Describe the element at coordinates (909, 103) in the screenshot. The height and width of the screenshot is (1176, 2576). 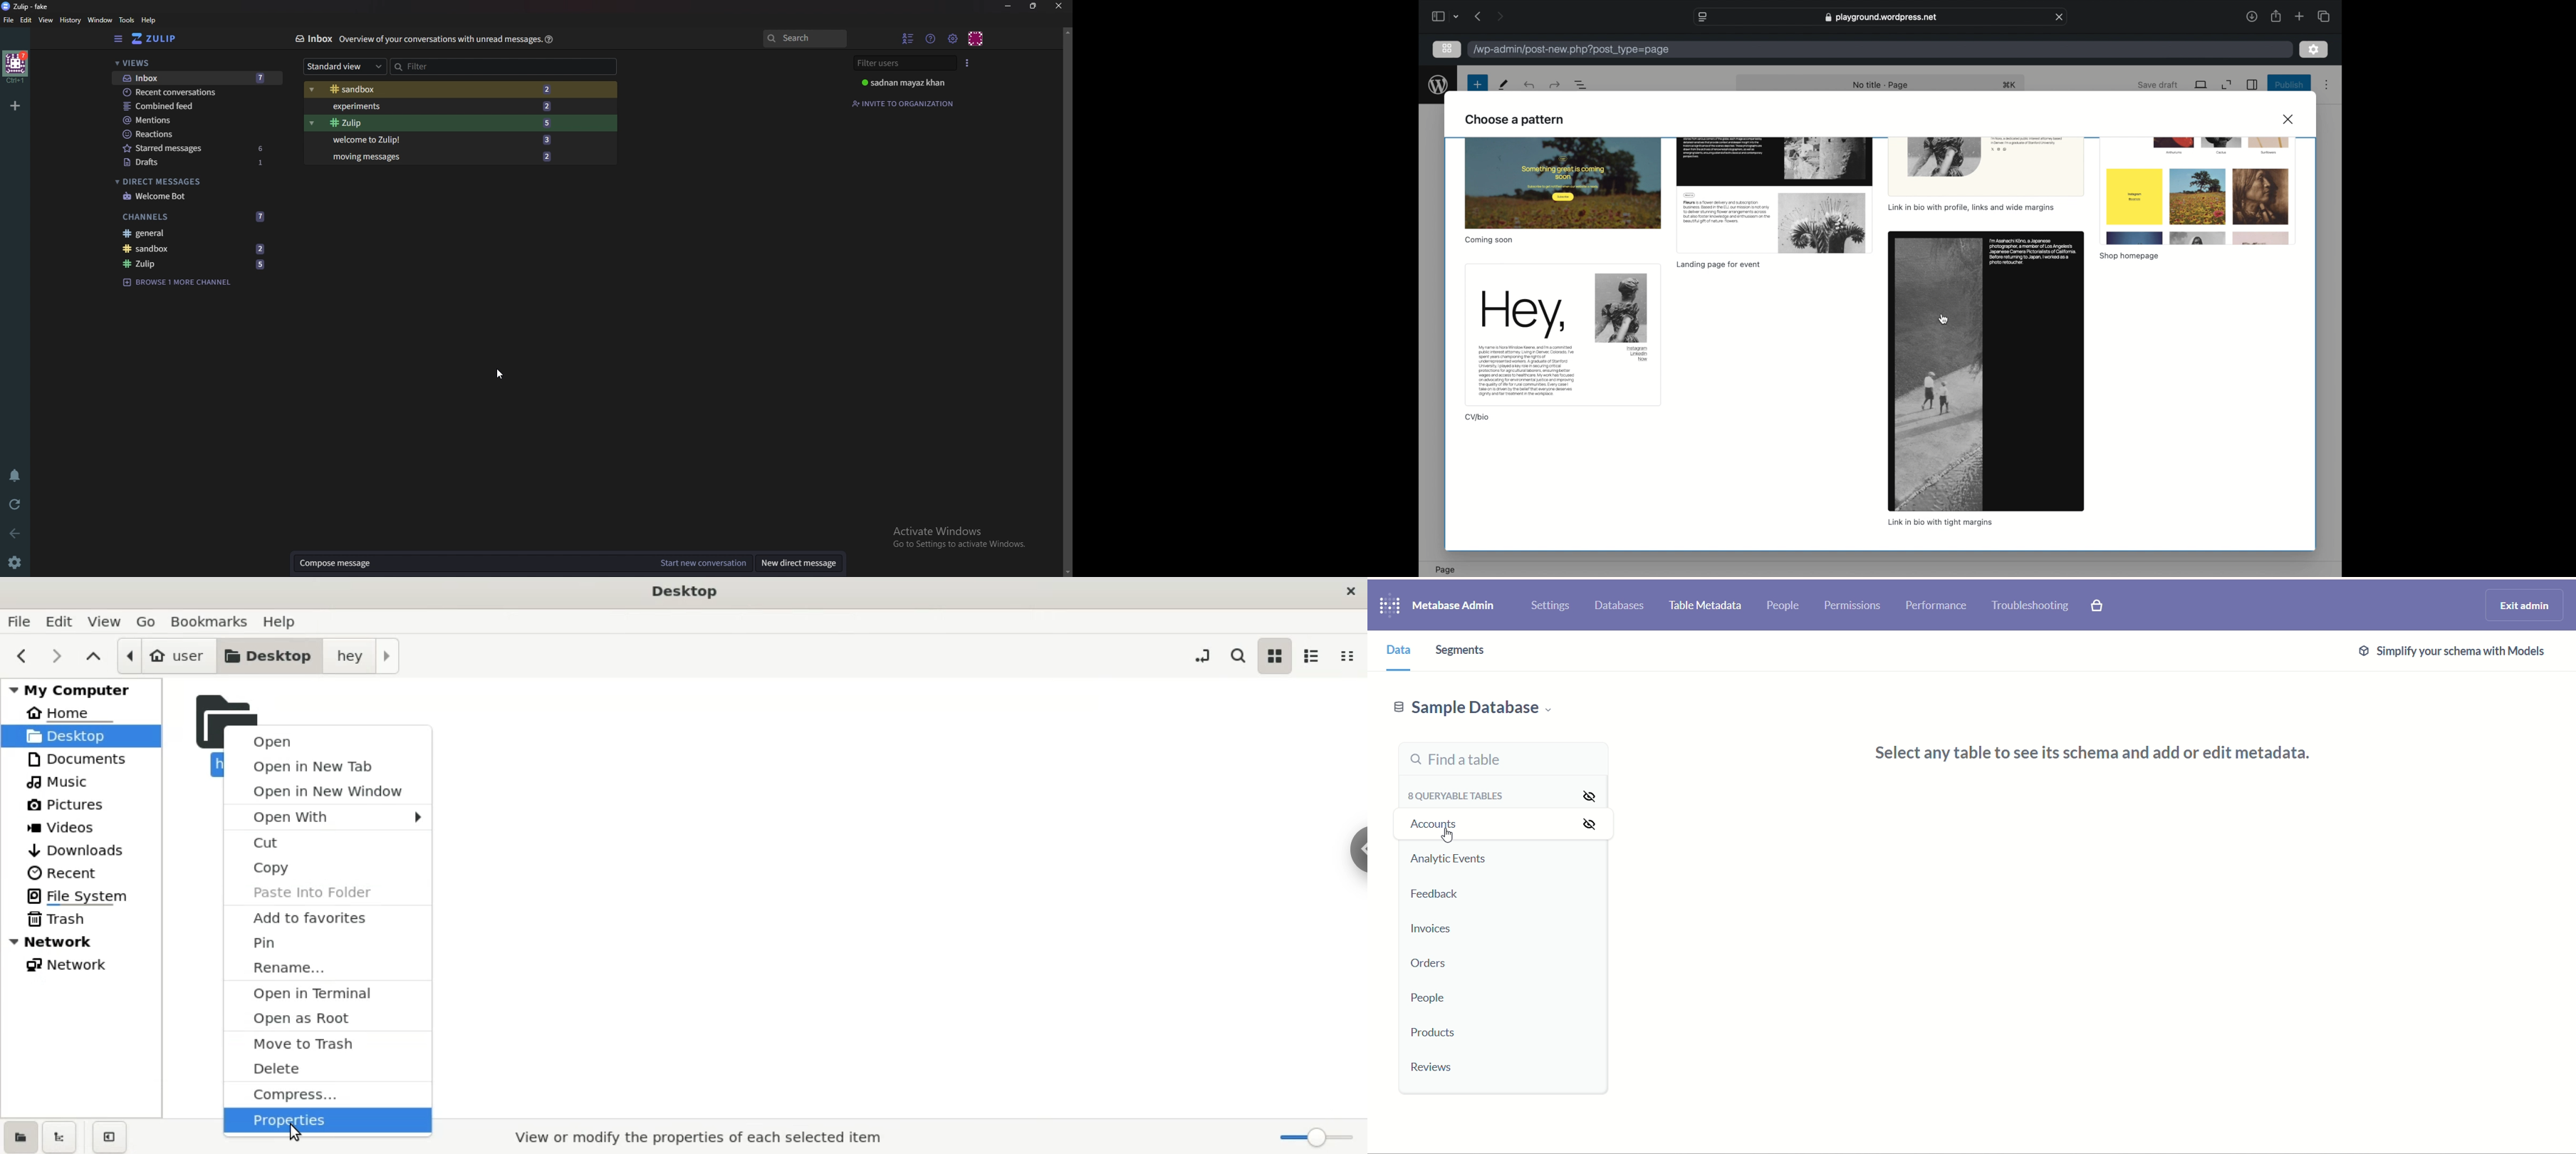
I see `Invite to organization` at that location.